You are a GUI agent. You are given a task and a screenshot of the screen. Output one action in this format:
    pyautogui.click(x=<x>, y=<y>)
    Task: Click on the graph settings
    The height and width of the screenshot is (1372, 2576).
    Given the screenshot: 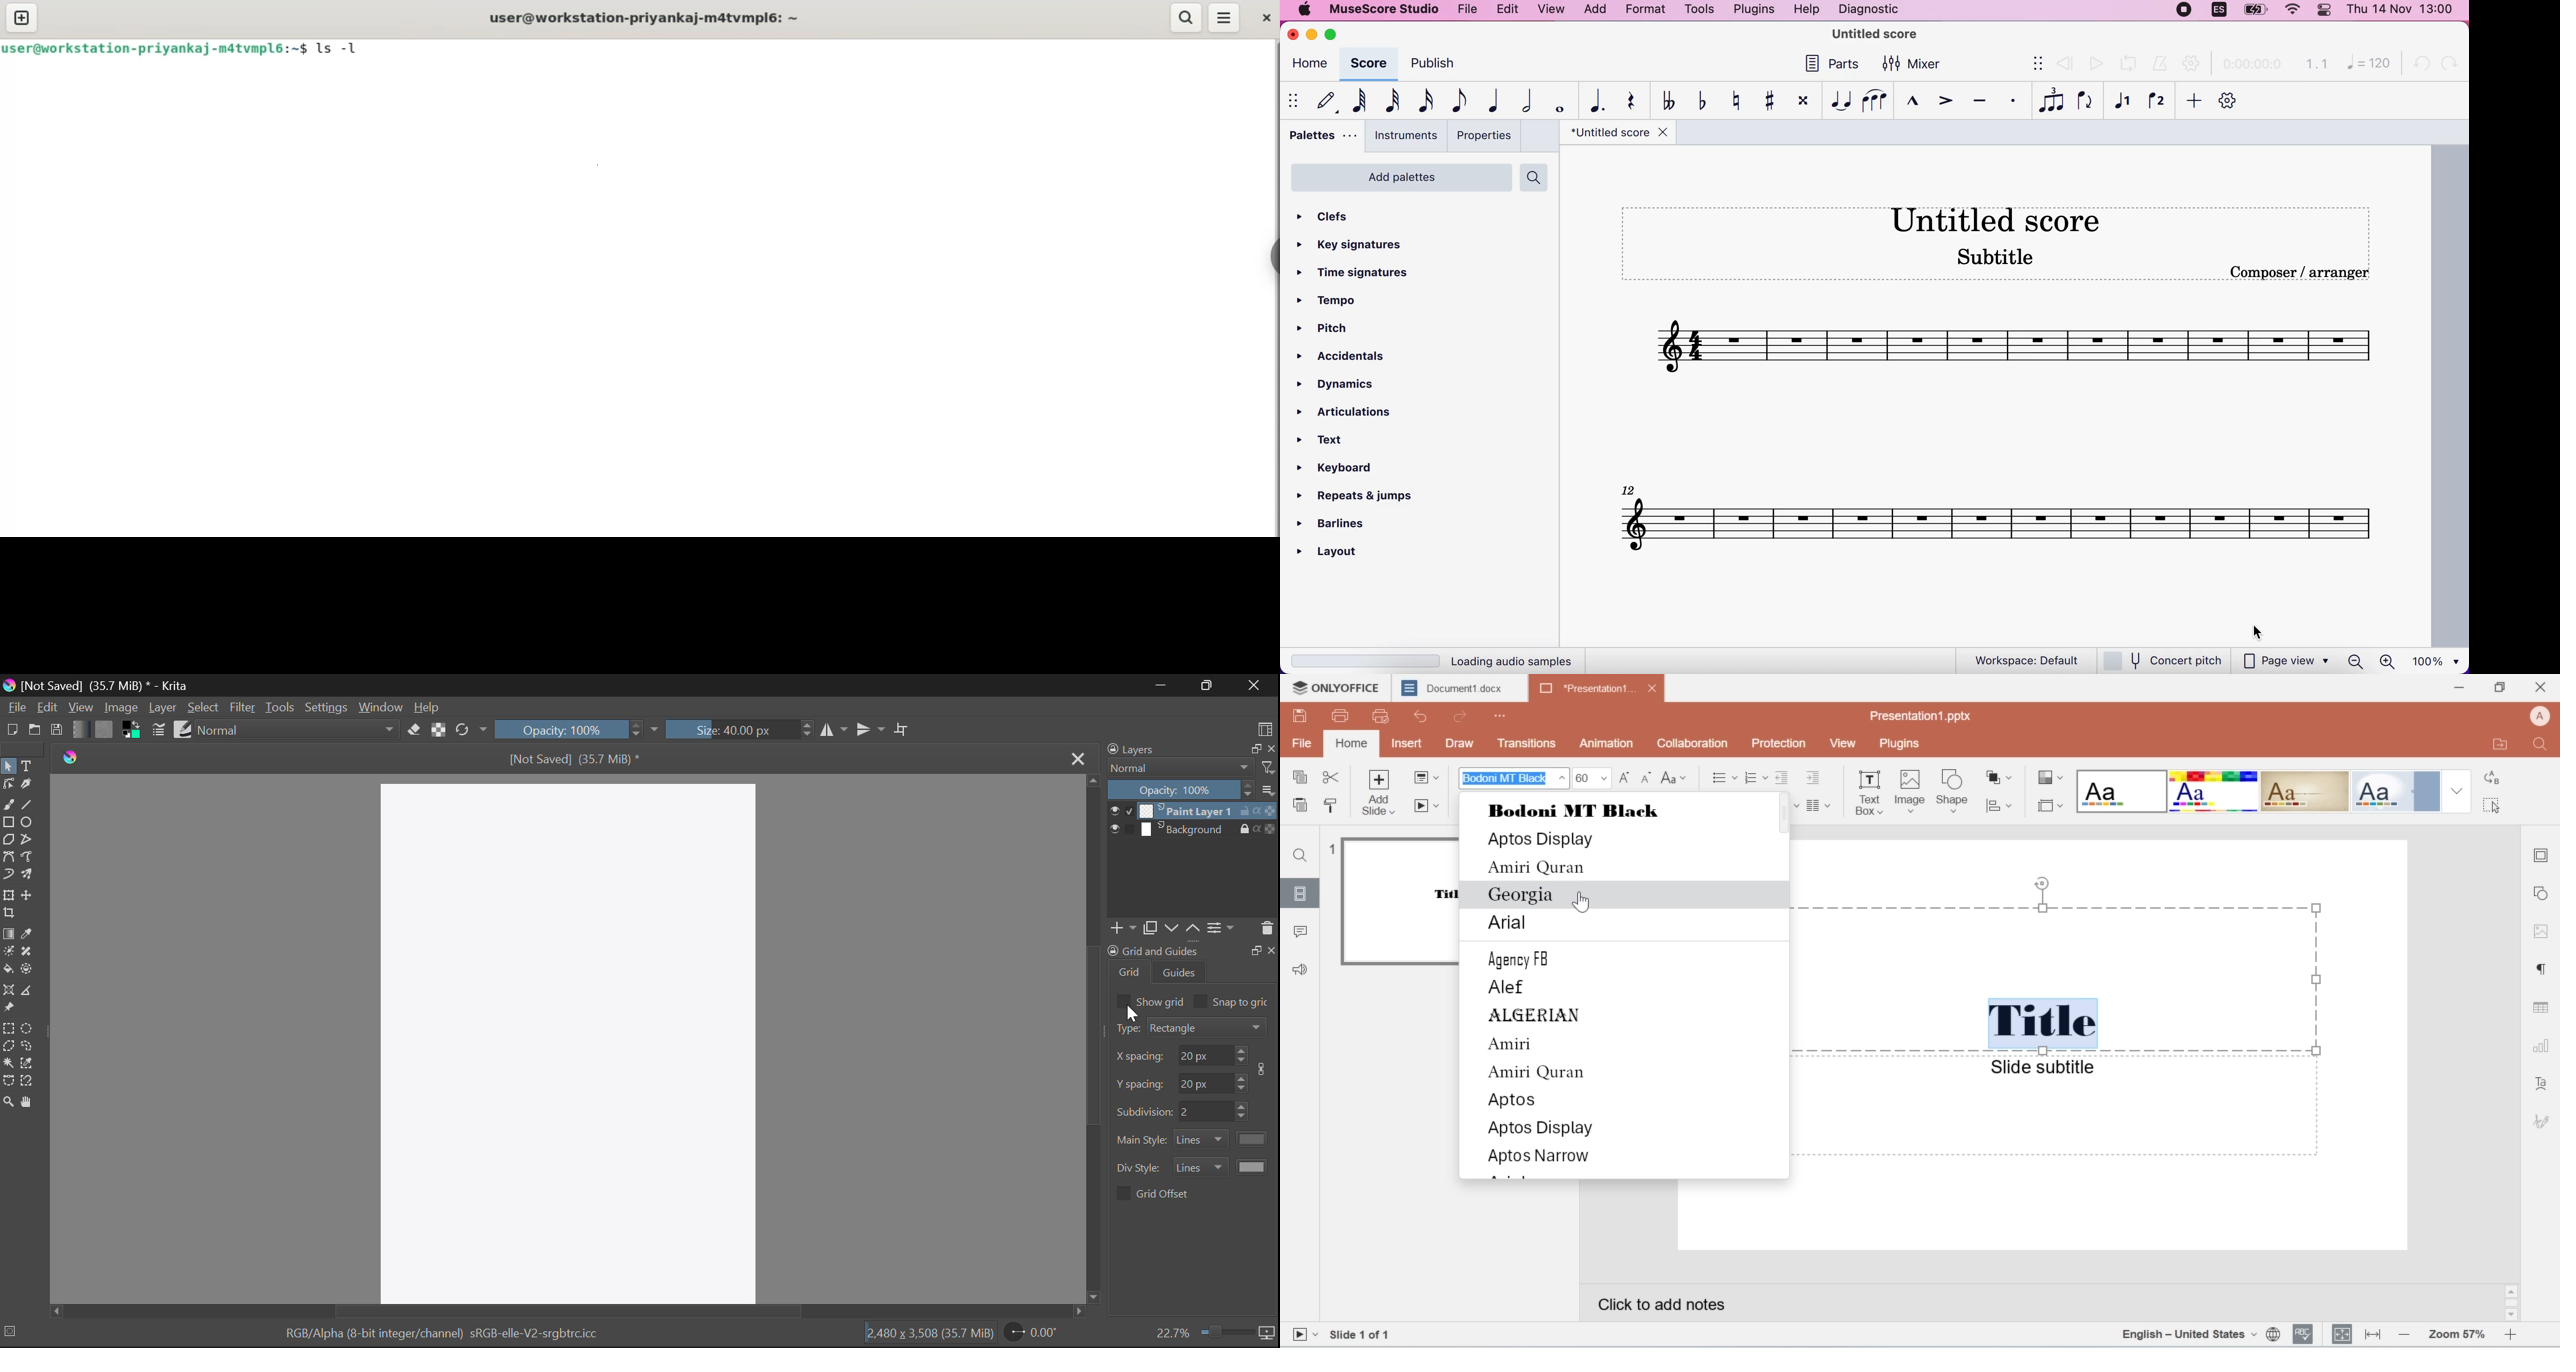 What is the action you would take?
    pyautogui.click(x=2539, y=1049)
    